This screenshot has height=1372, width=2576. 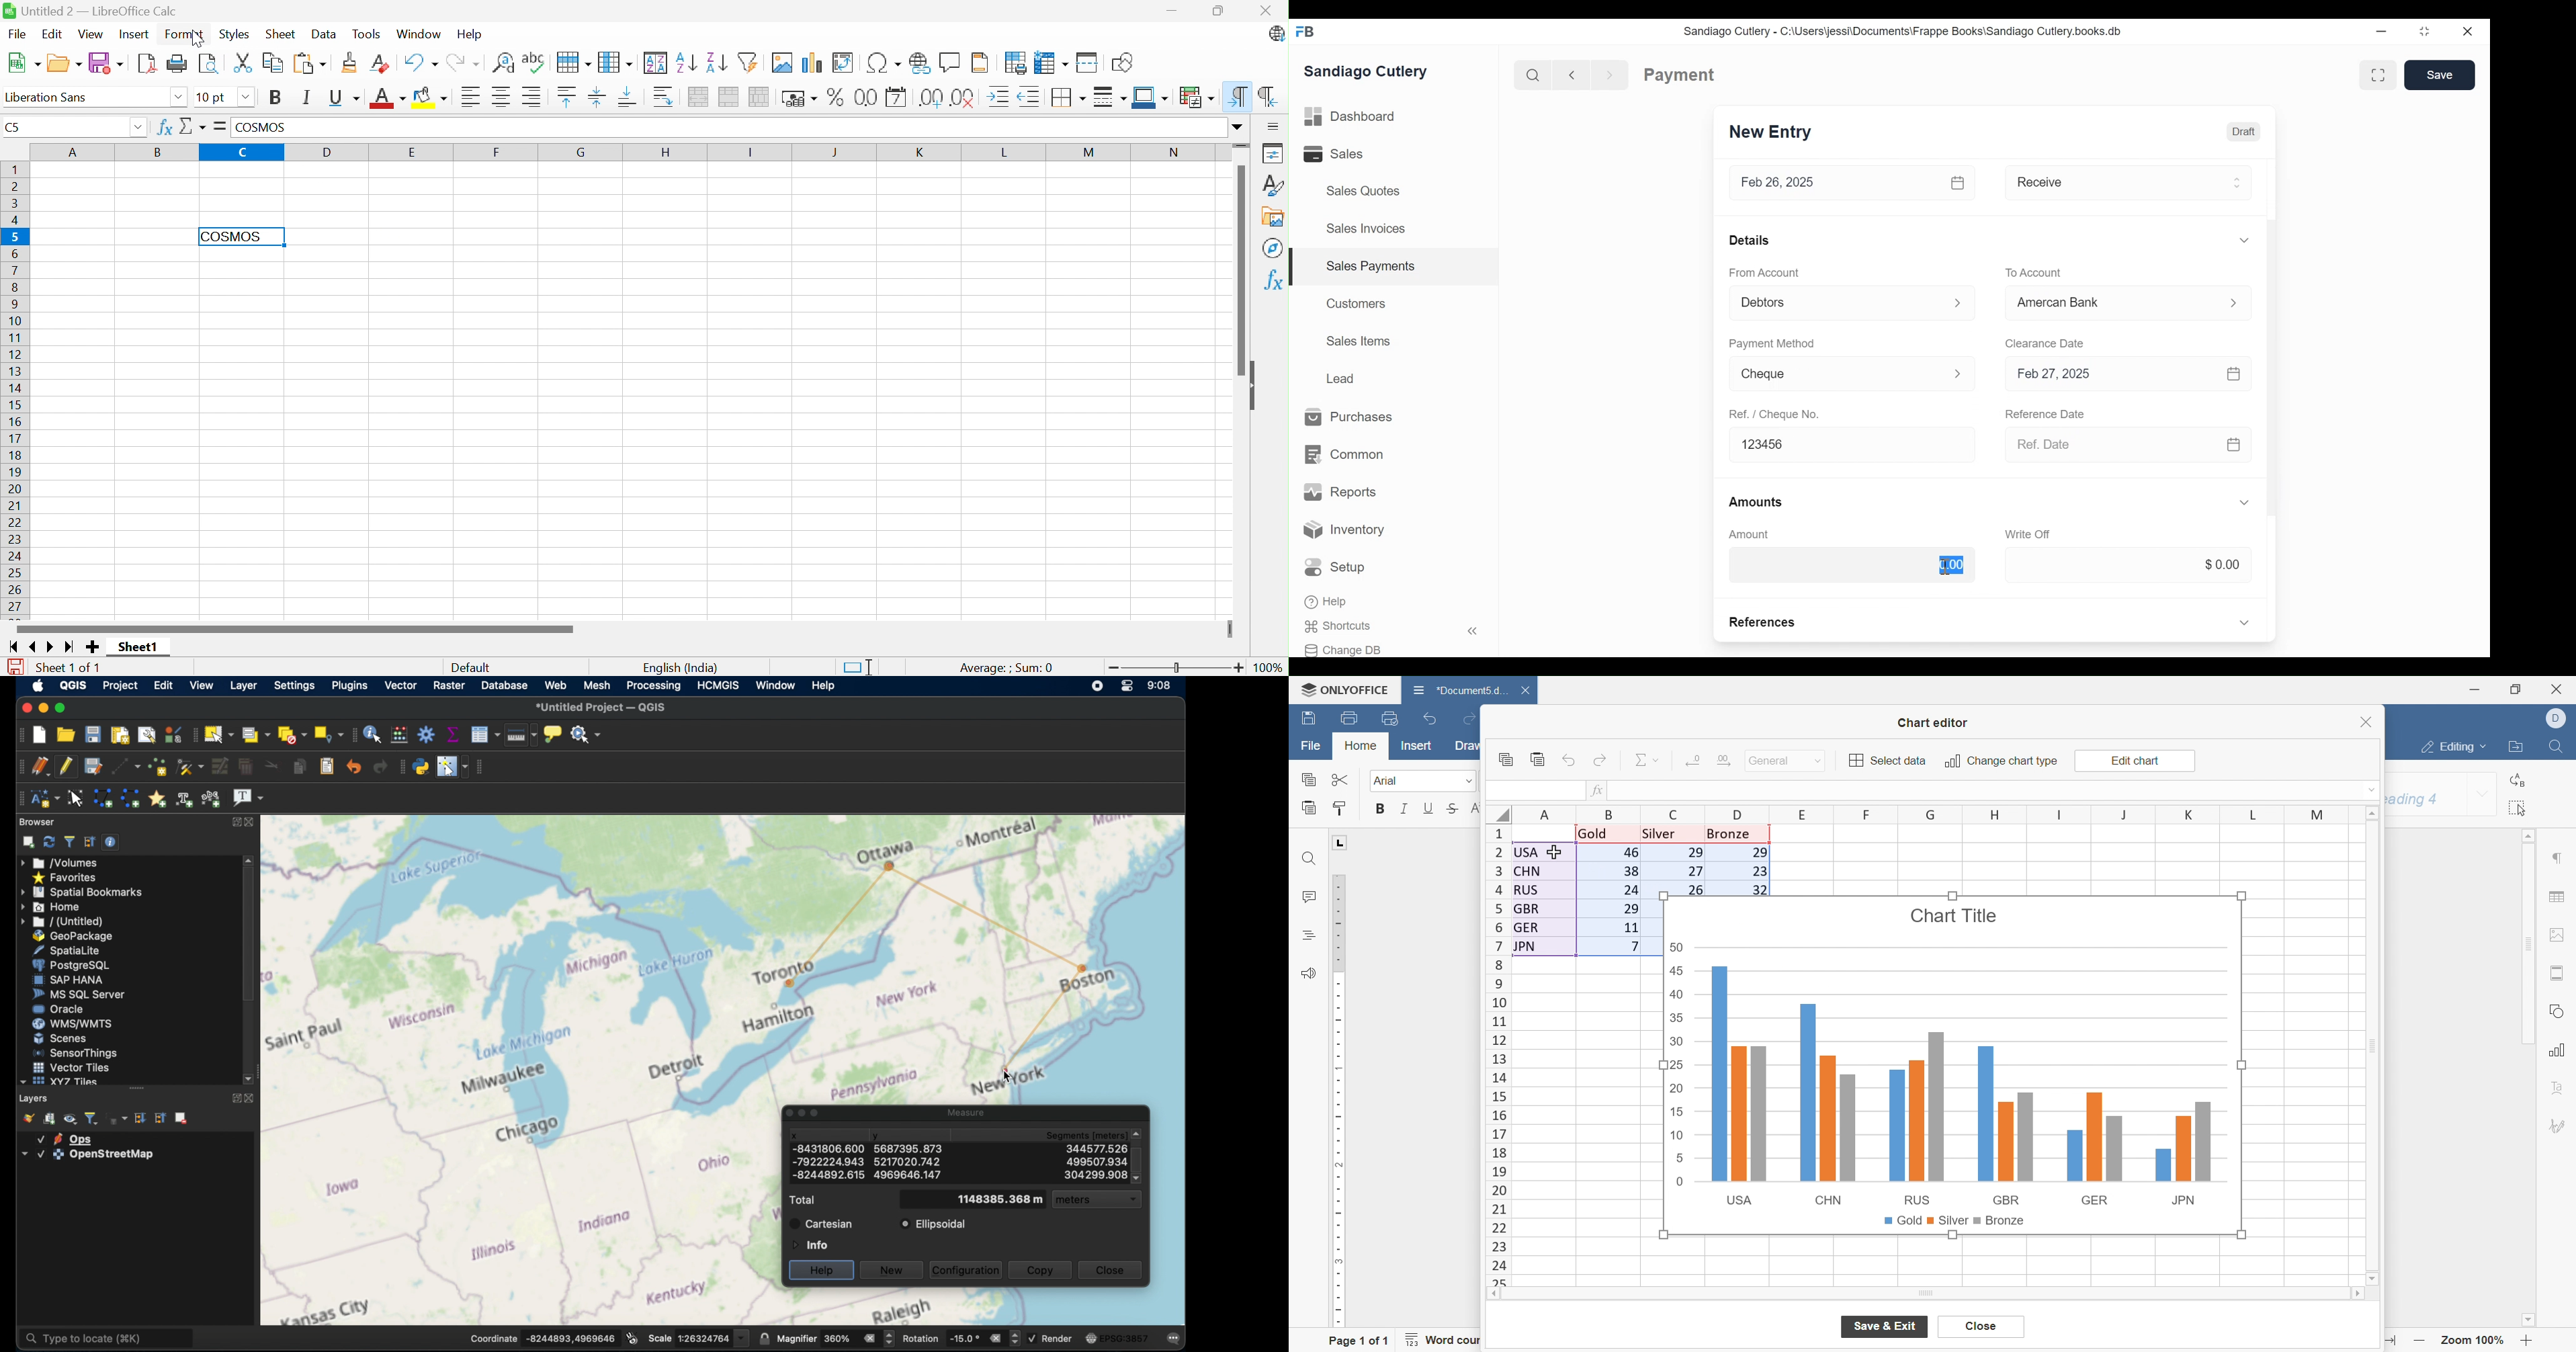 I want to click on Navigate Back, so click(x=1569, y=74).